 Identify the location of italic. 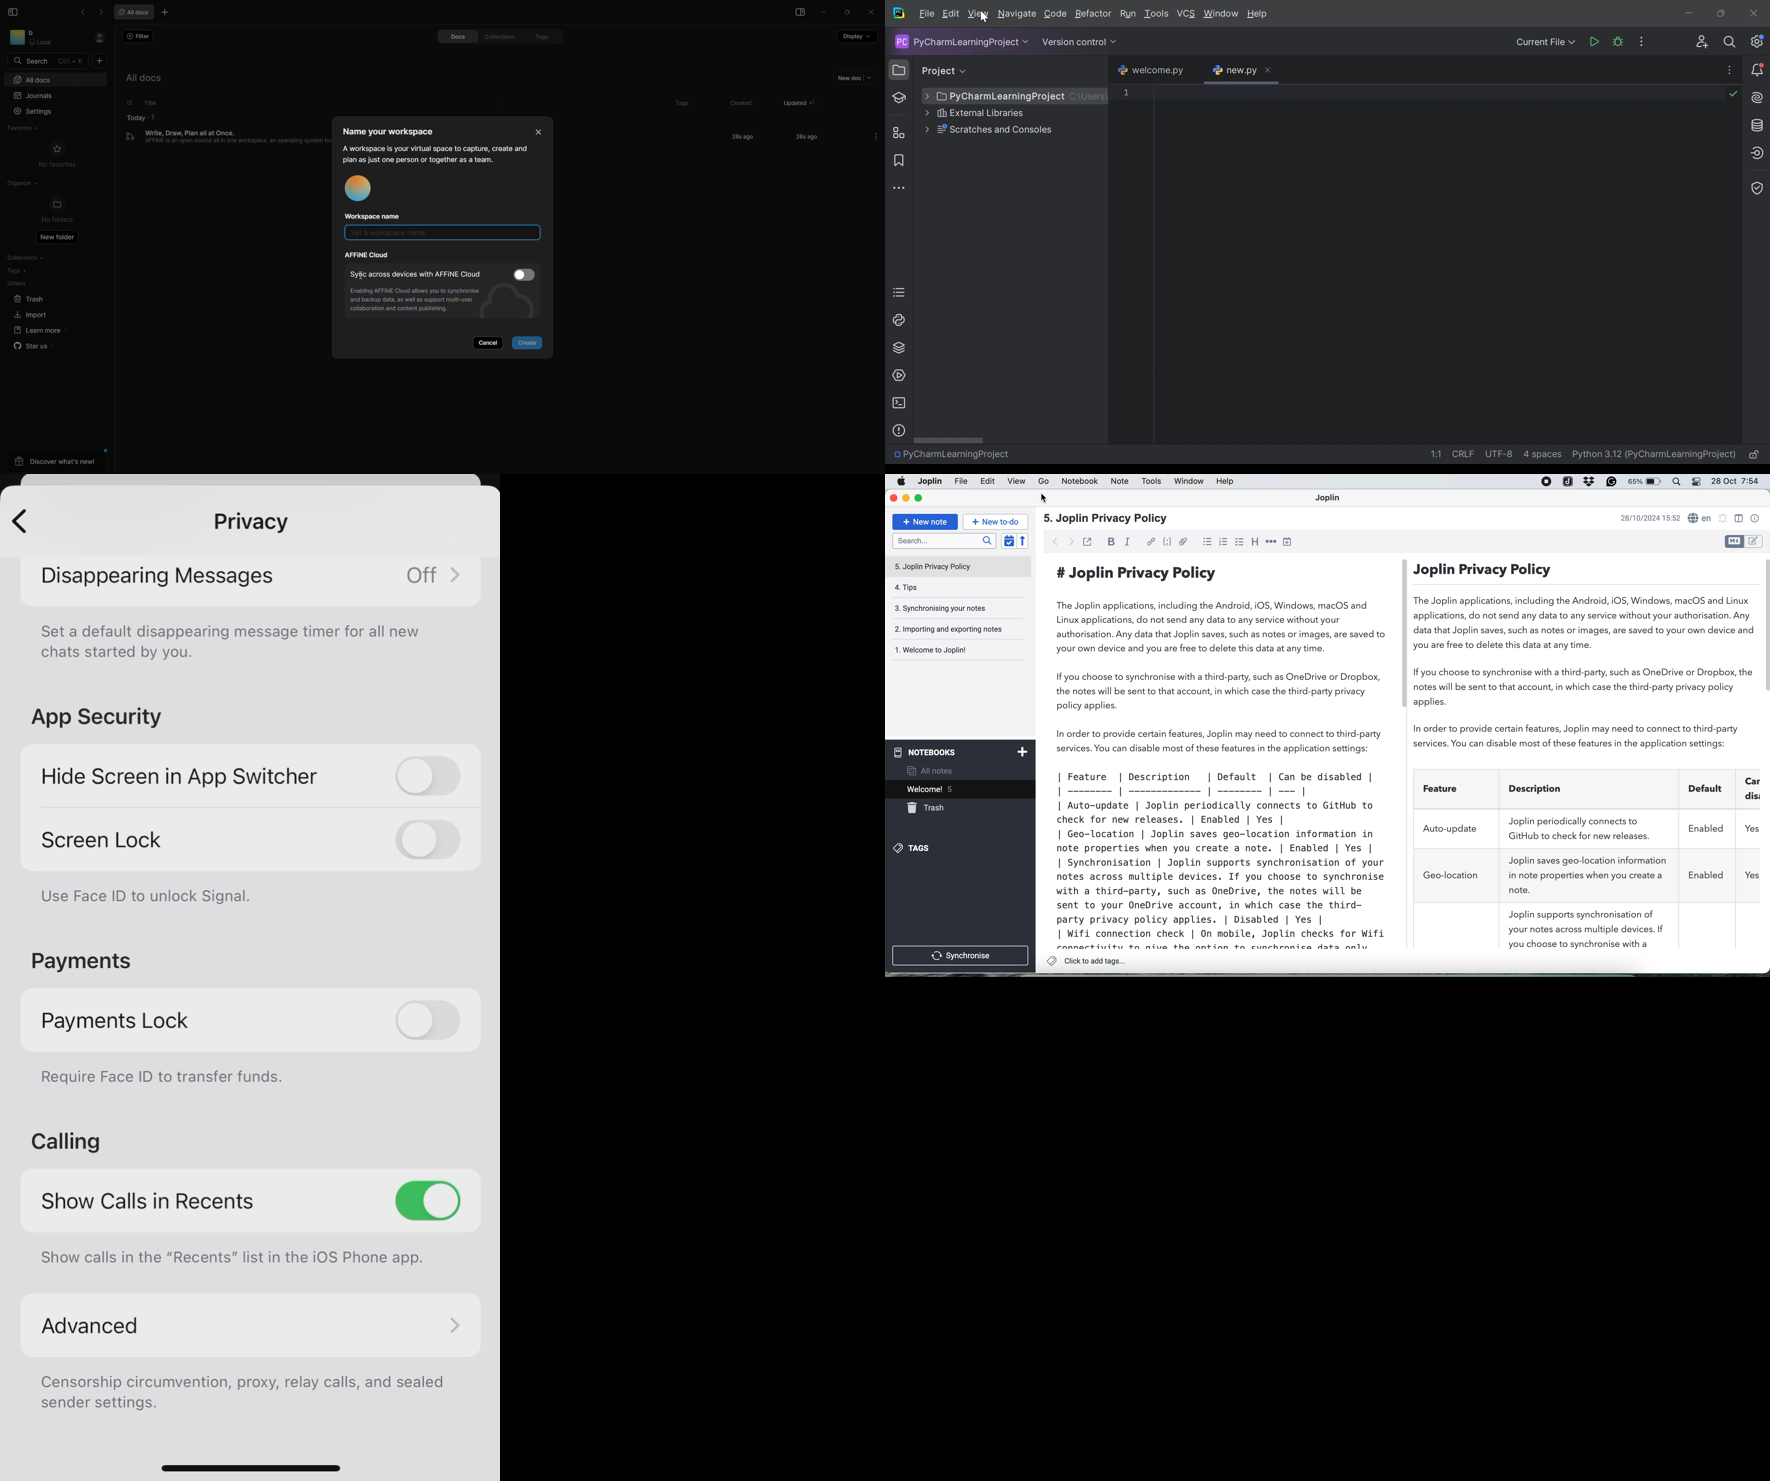
(1128, 541).